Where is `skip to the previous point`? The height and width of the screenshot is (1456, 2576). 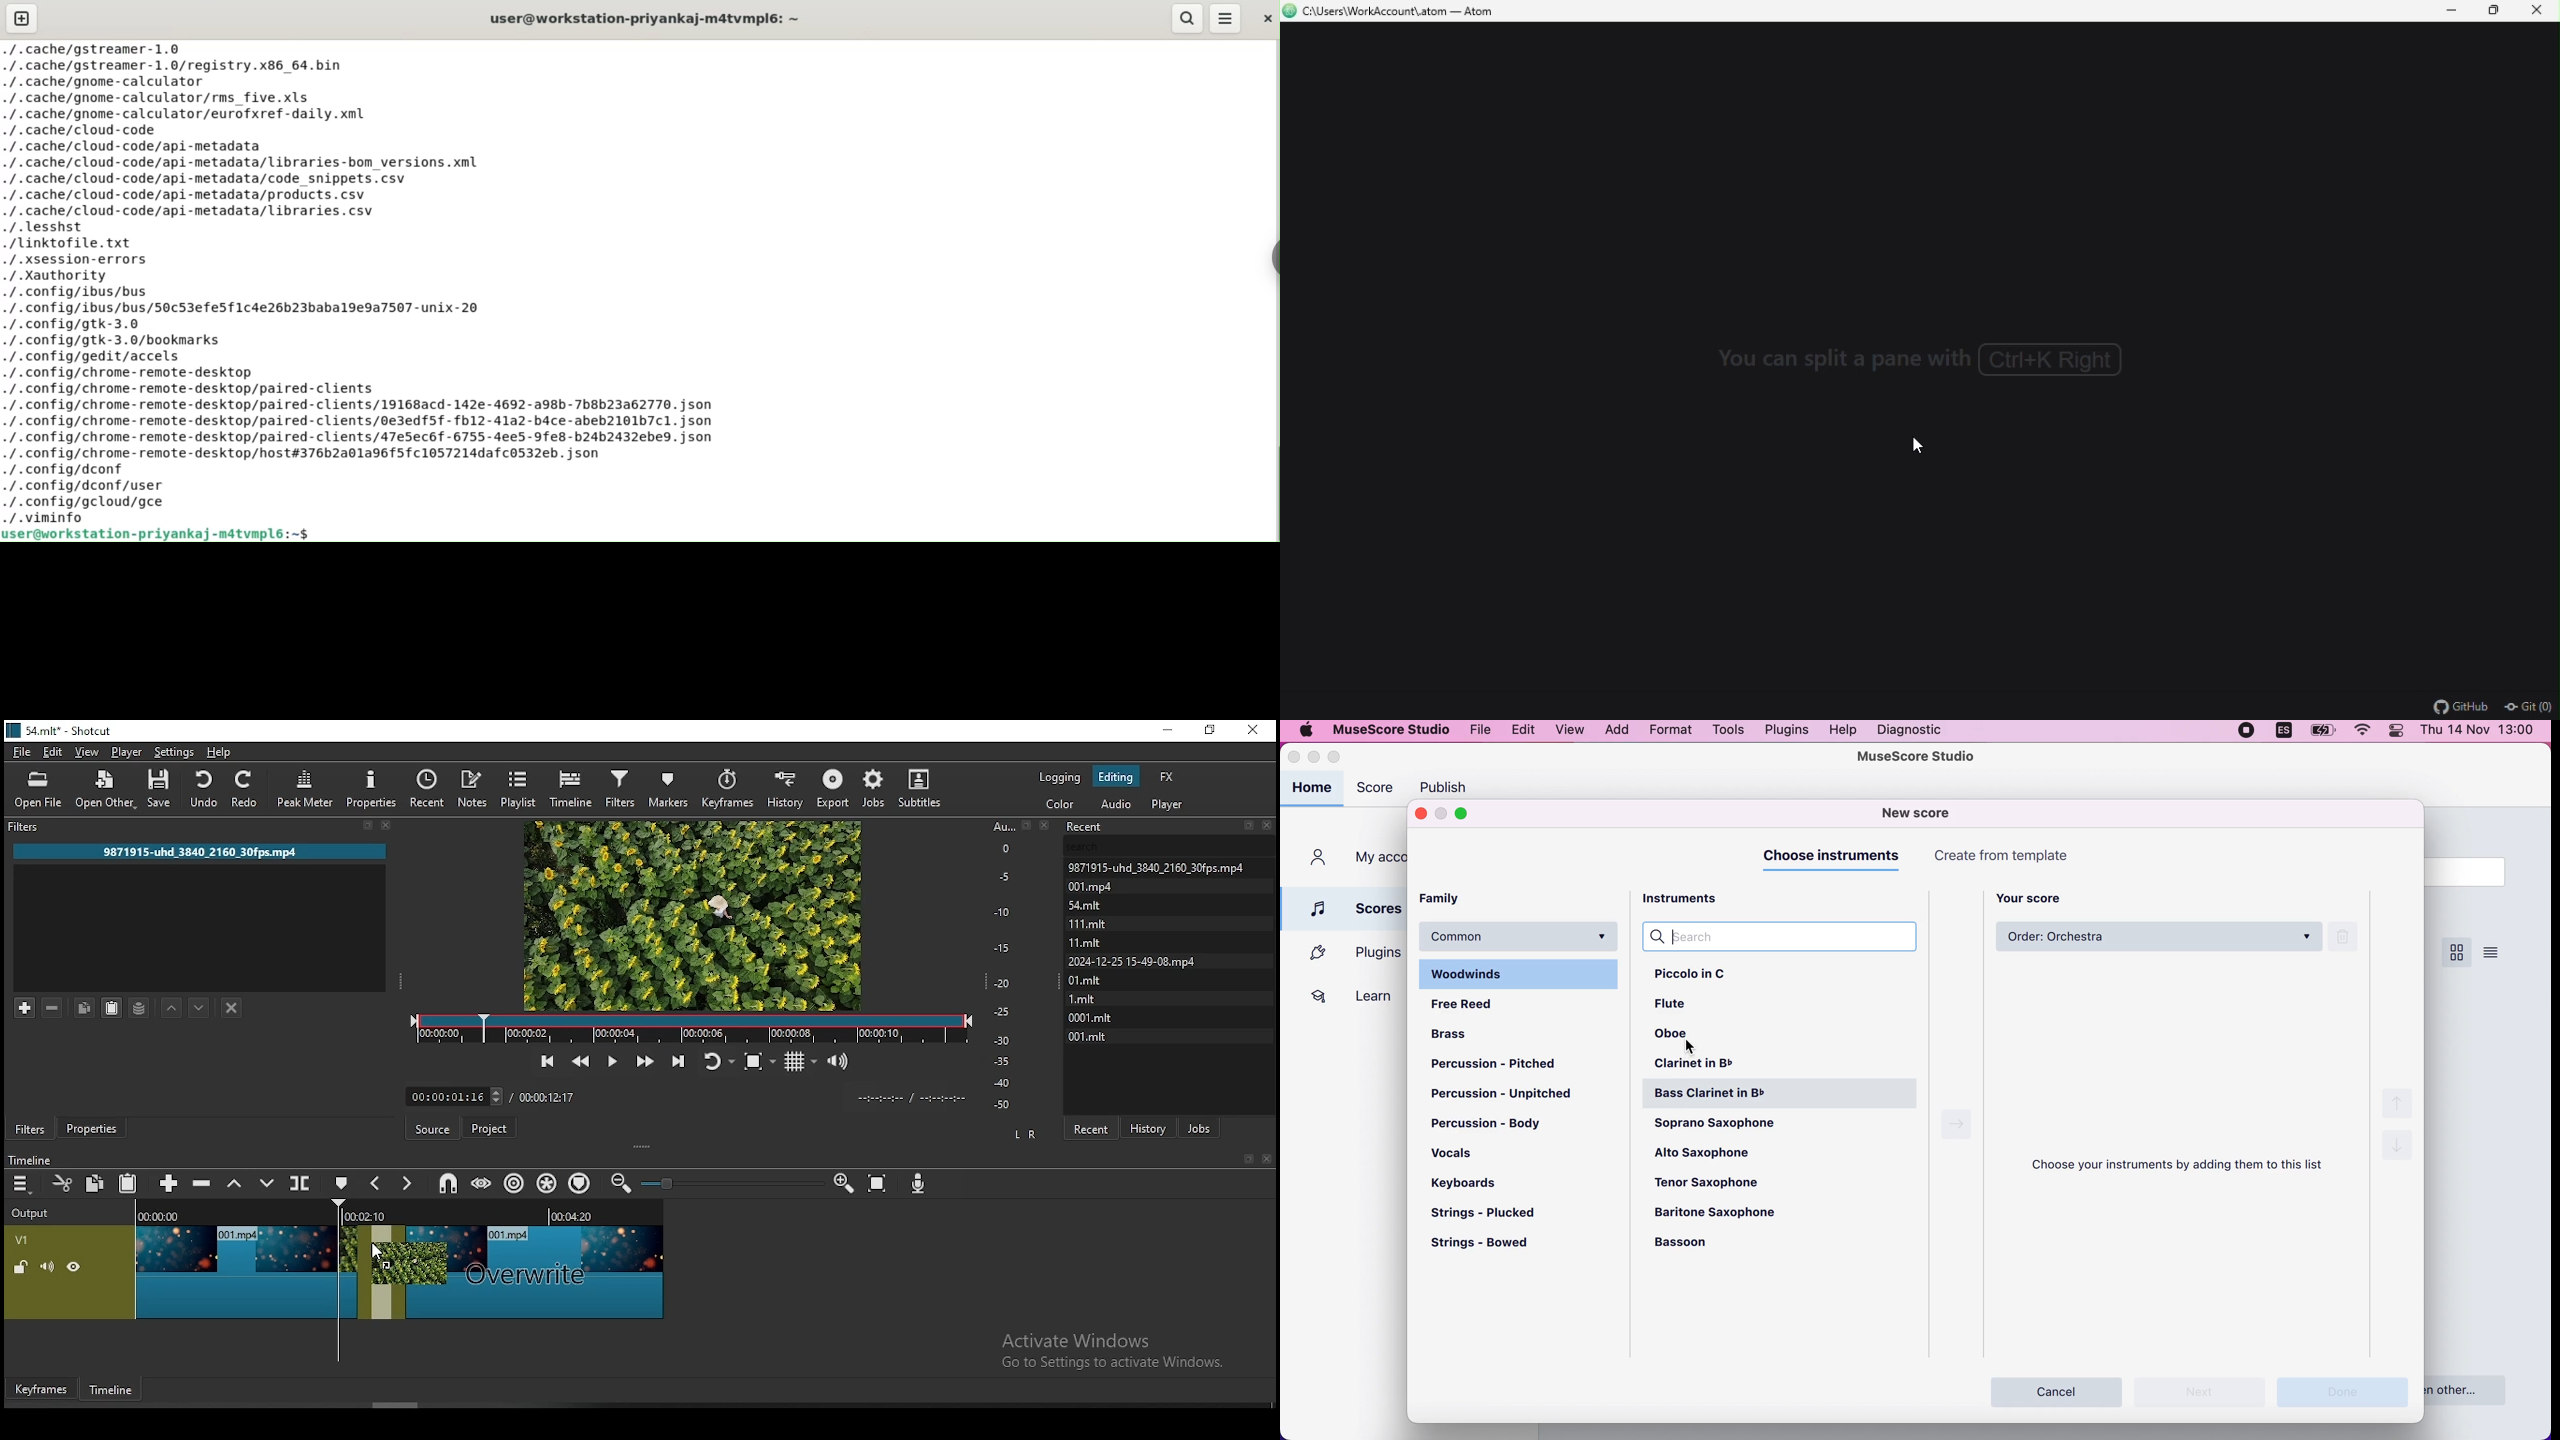
skip to the previous point is located at coordinates (544, 1061).